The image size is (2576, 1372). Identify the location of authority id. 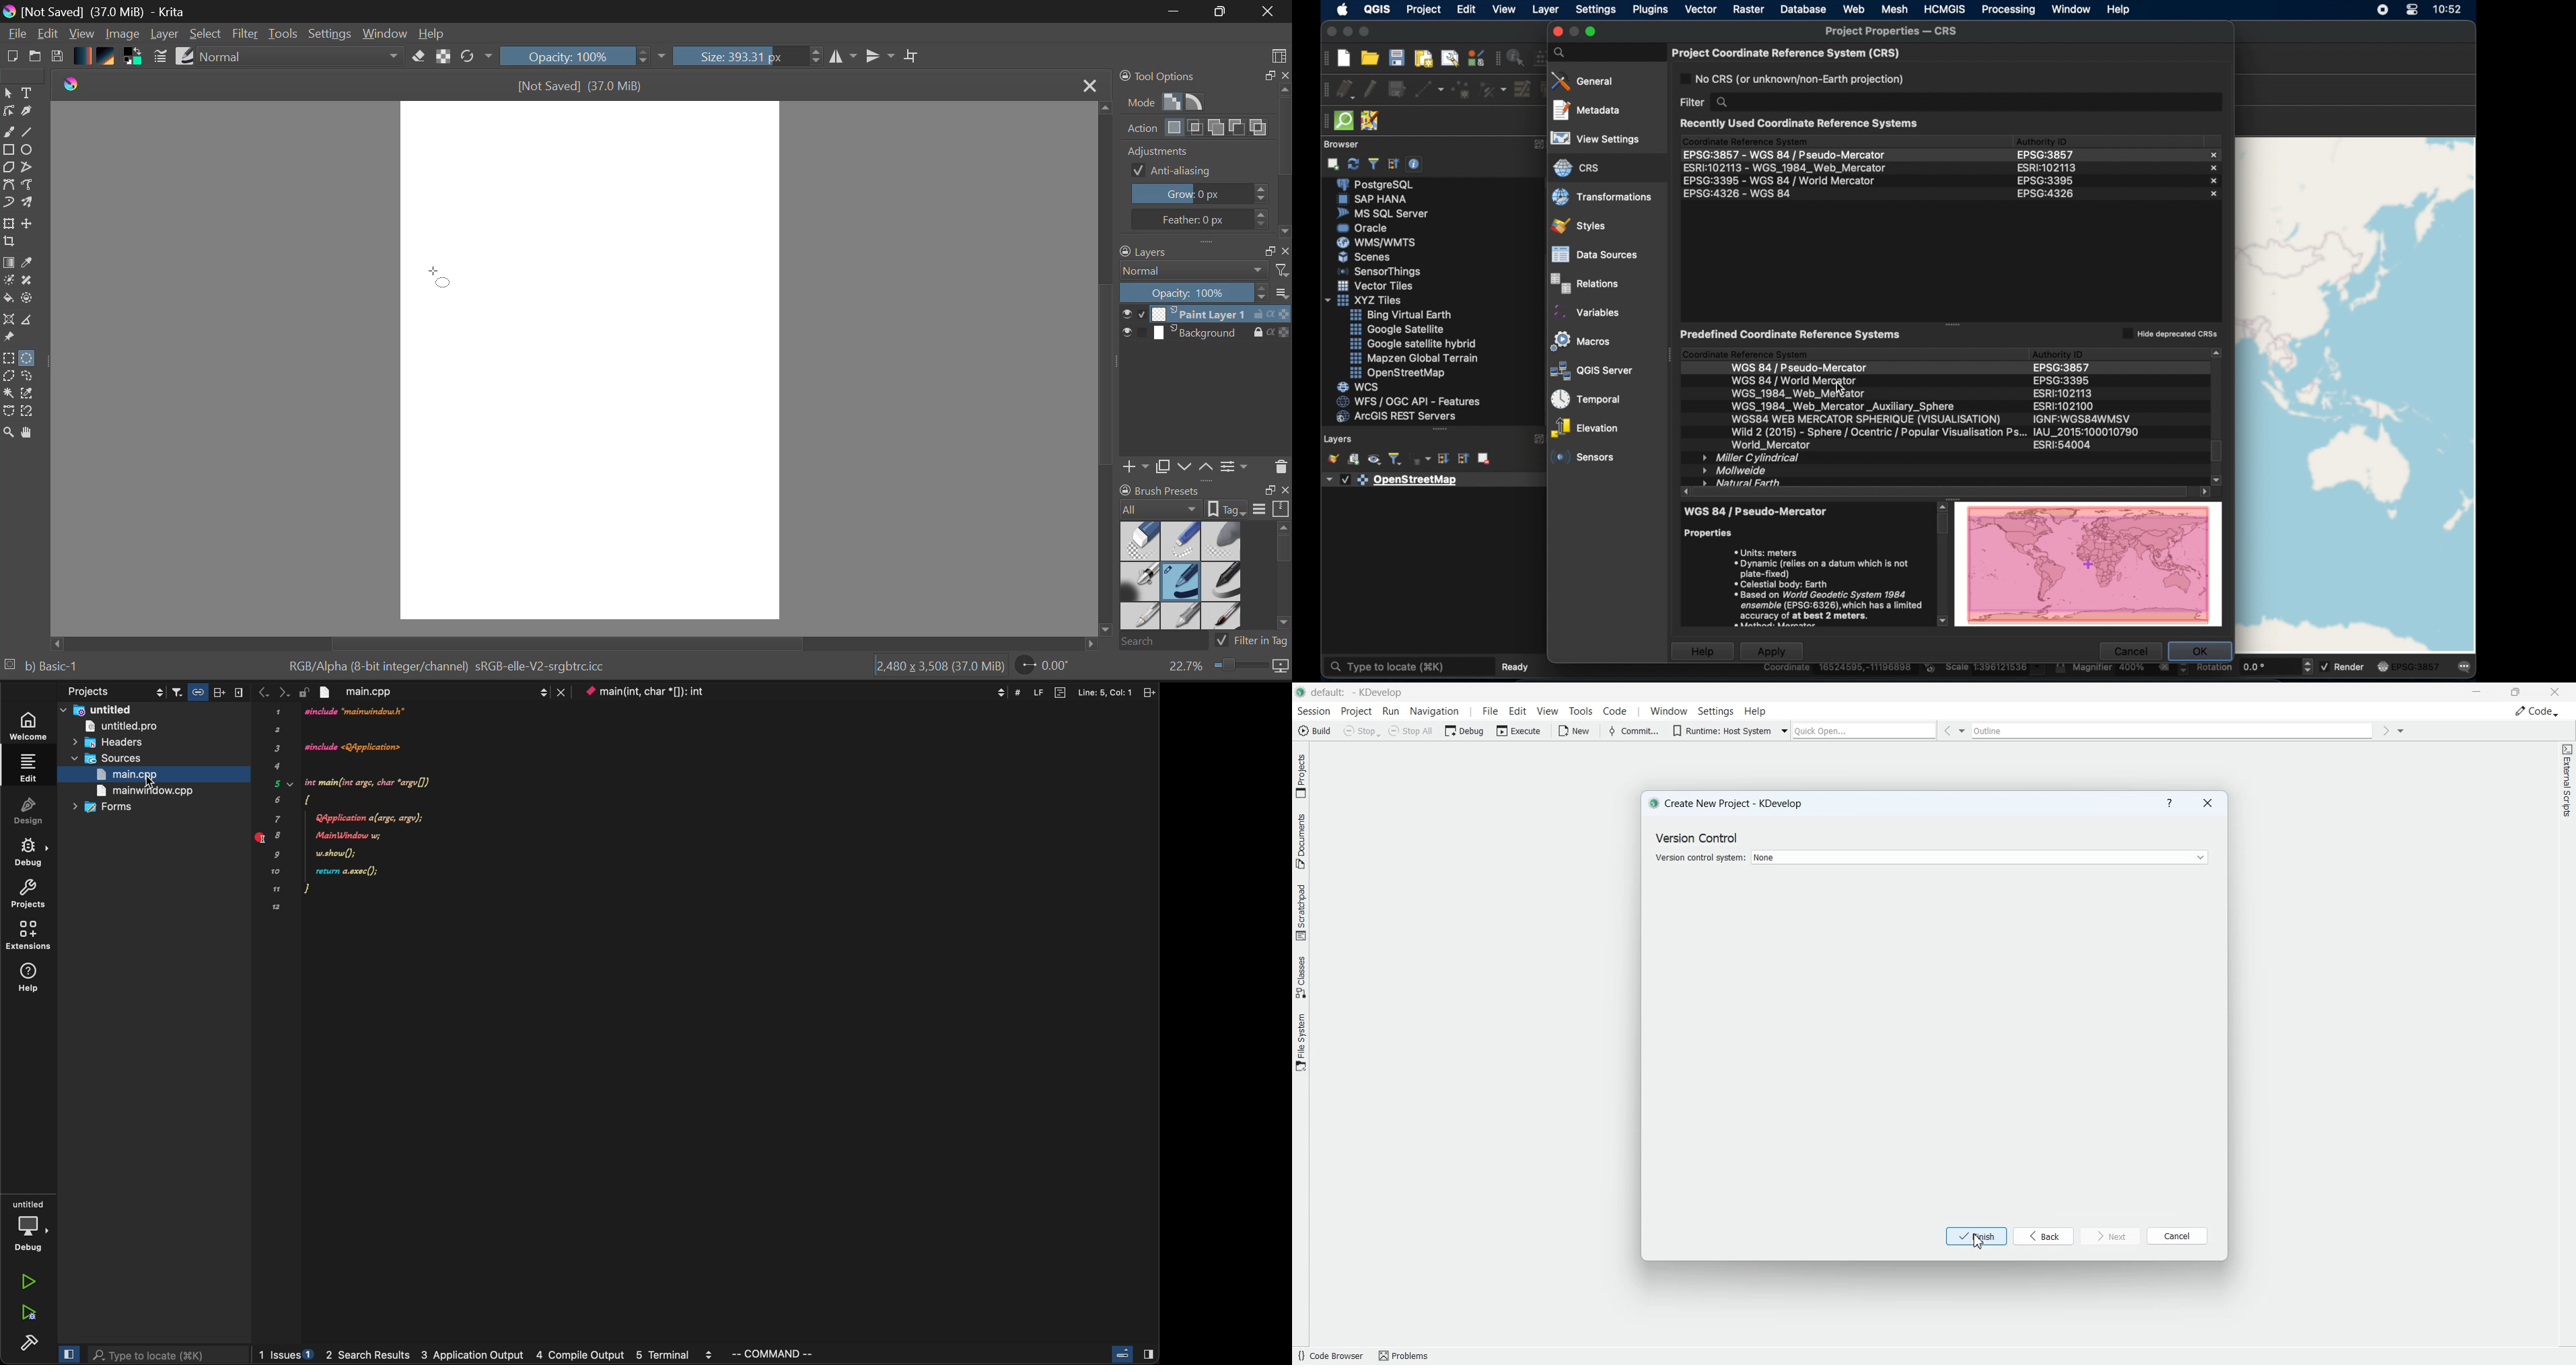
(2081, 418).